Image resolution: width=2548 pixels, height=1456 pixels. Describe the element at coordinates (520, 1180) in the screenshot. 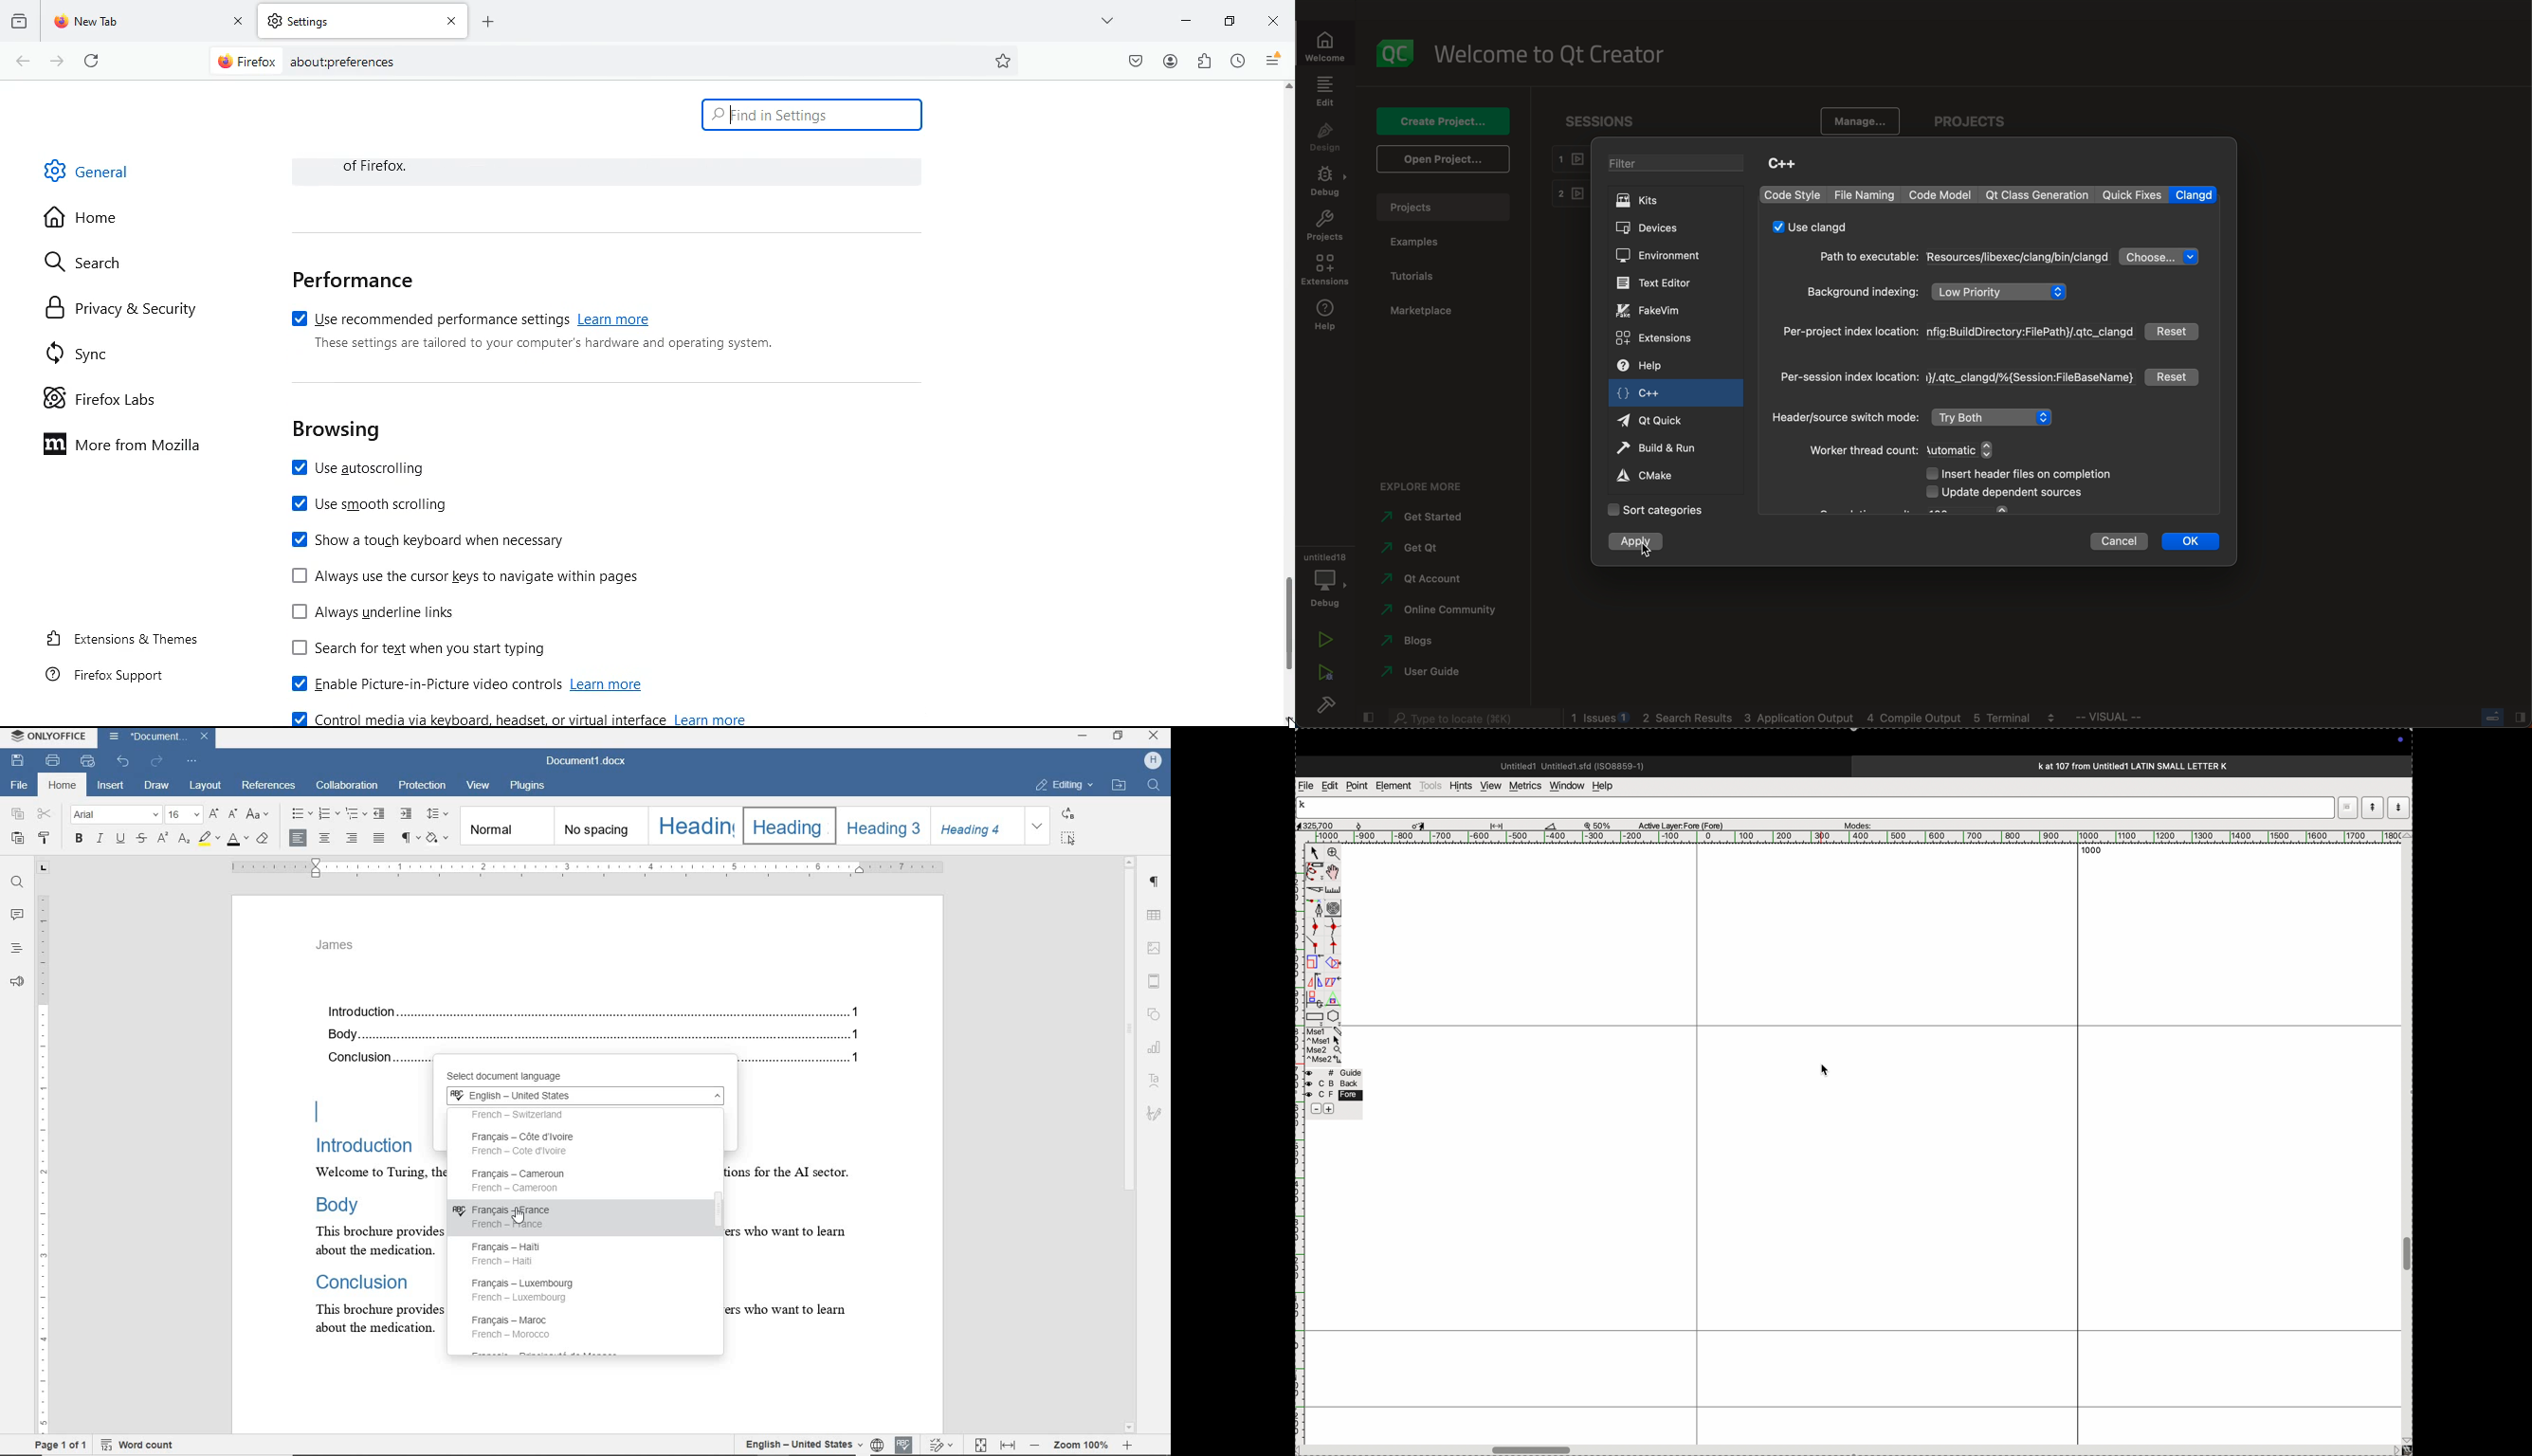

I see `François - Cameroun` at that location.